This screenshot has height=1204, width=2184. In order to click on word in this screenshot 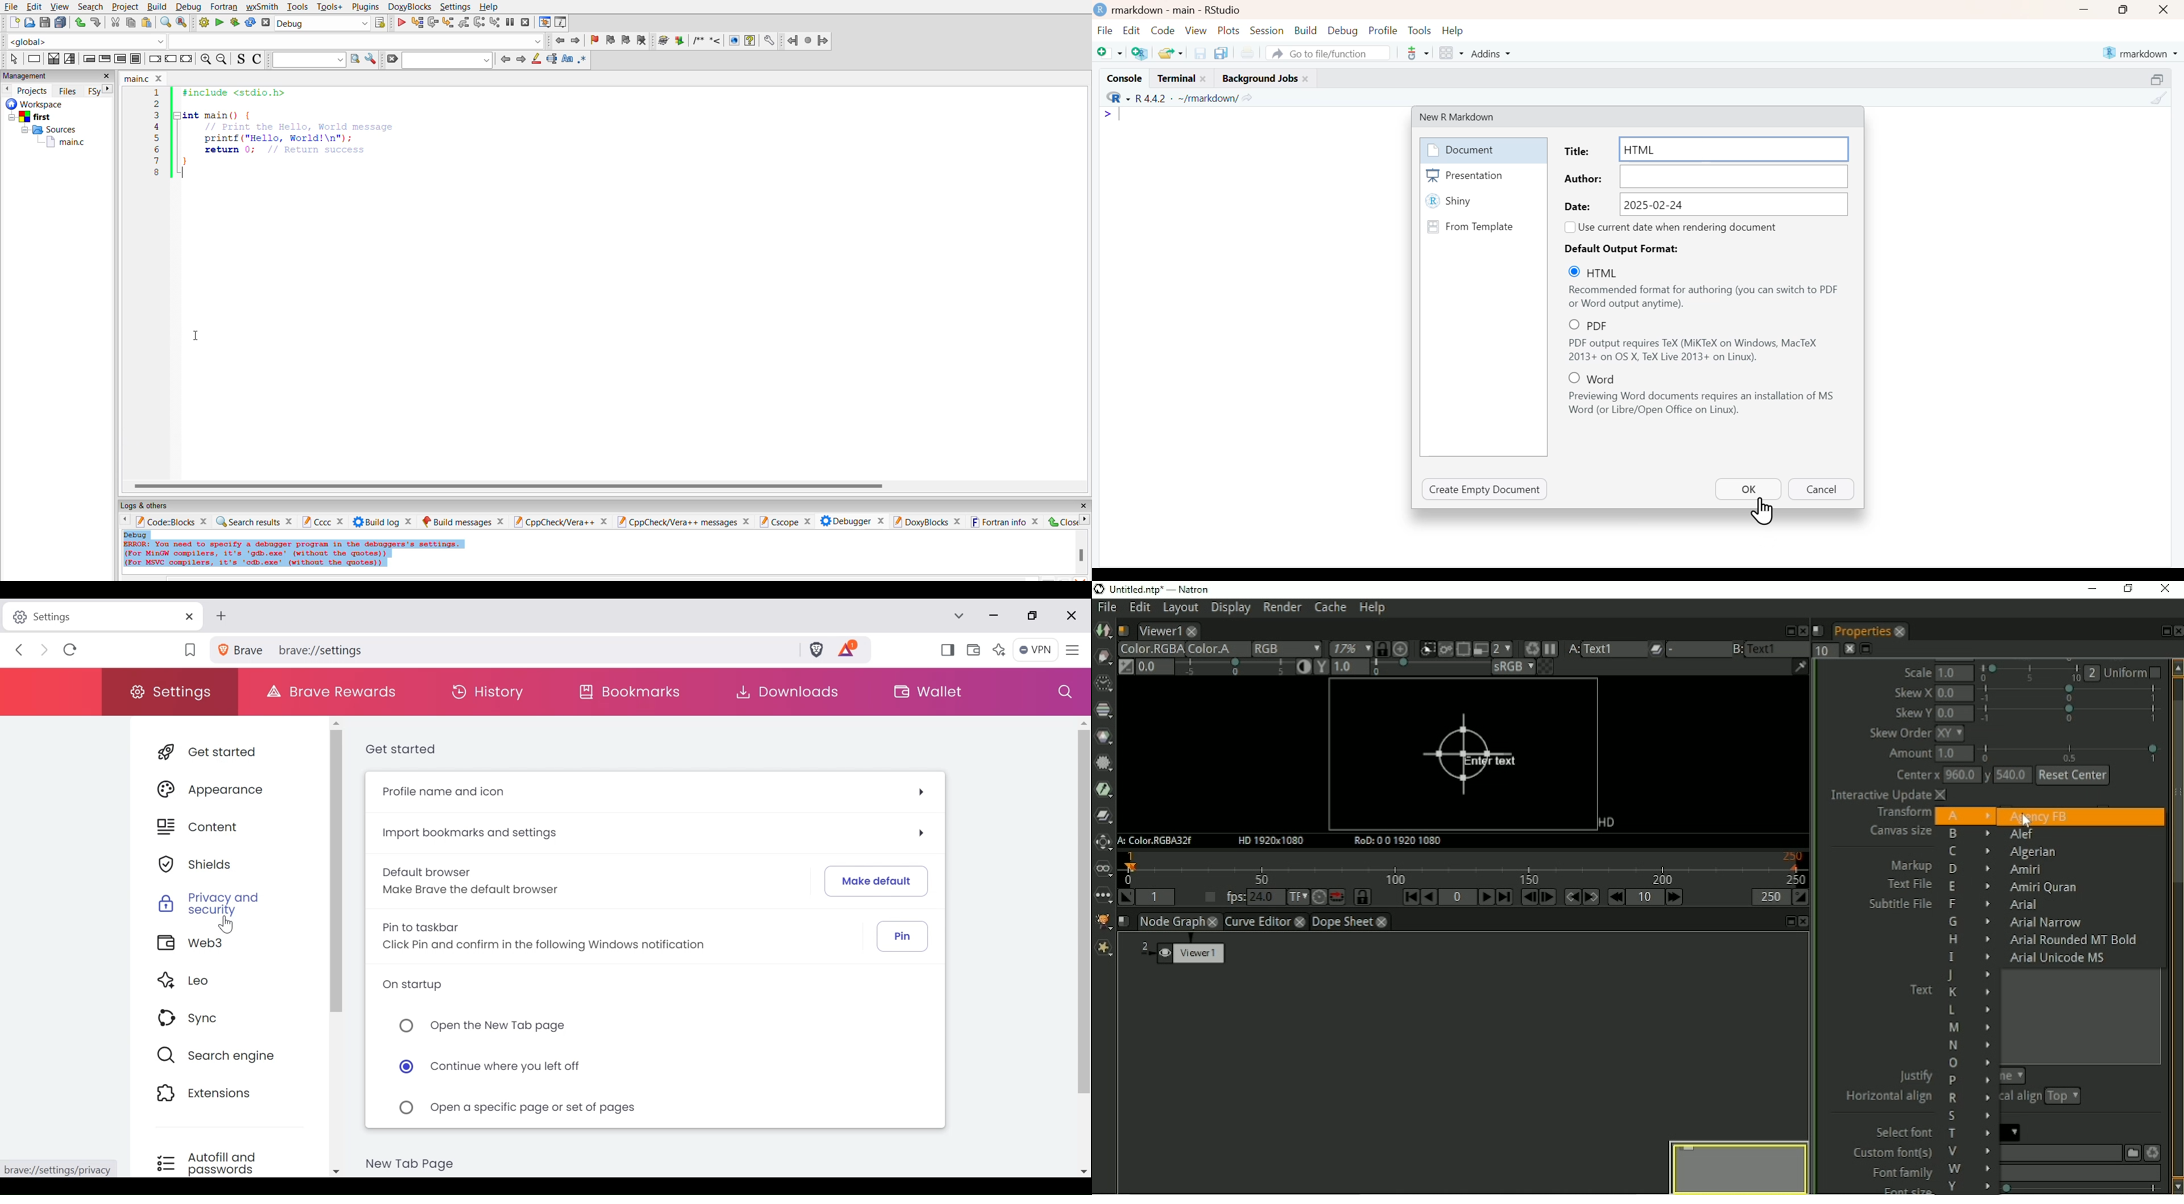, I will do `click(1598, 378)`.